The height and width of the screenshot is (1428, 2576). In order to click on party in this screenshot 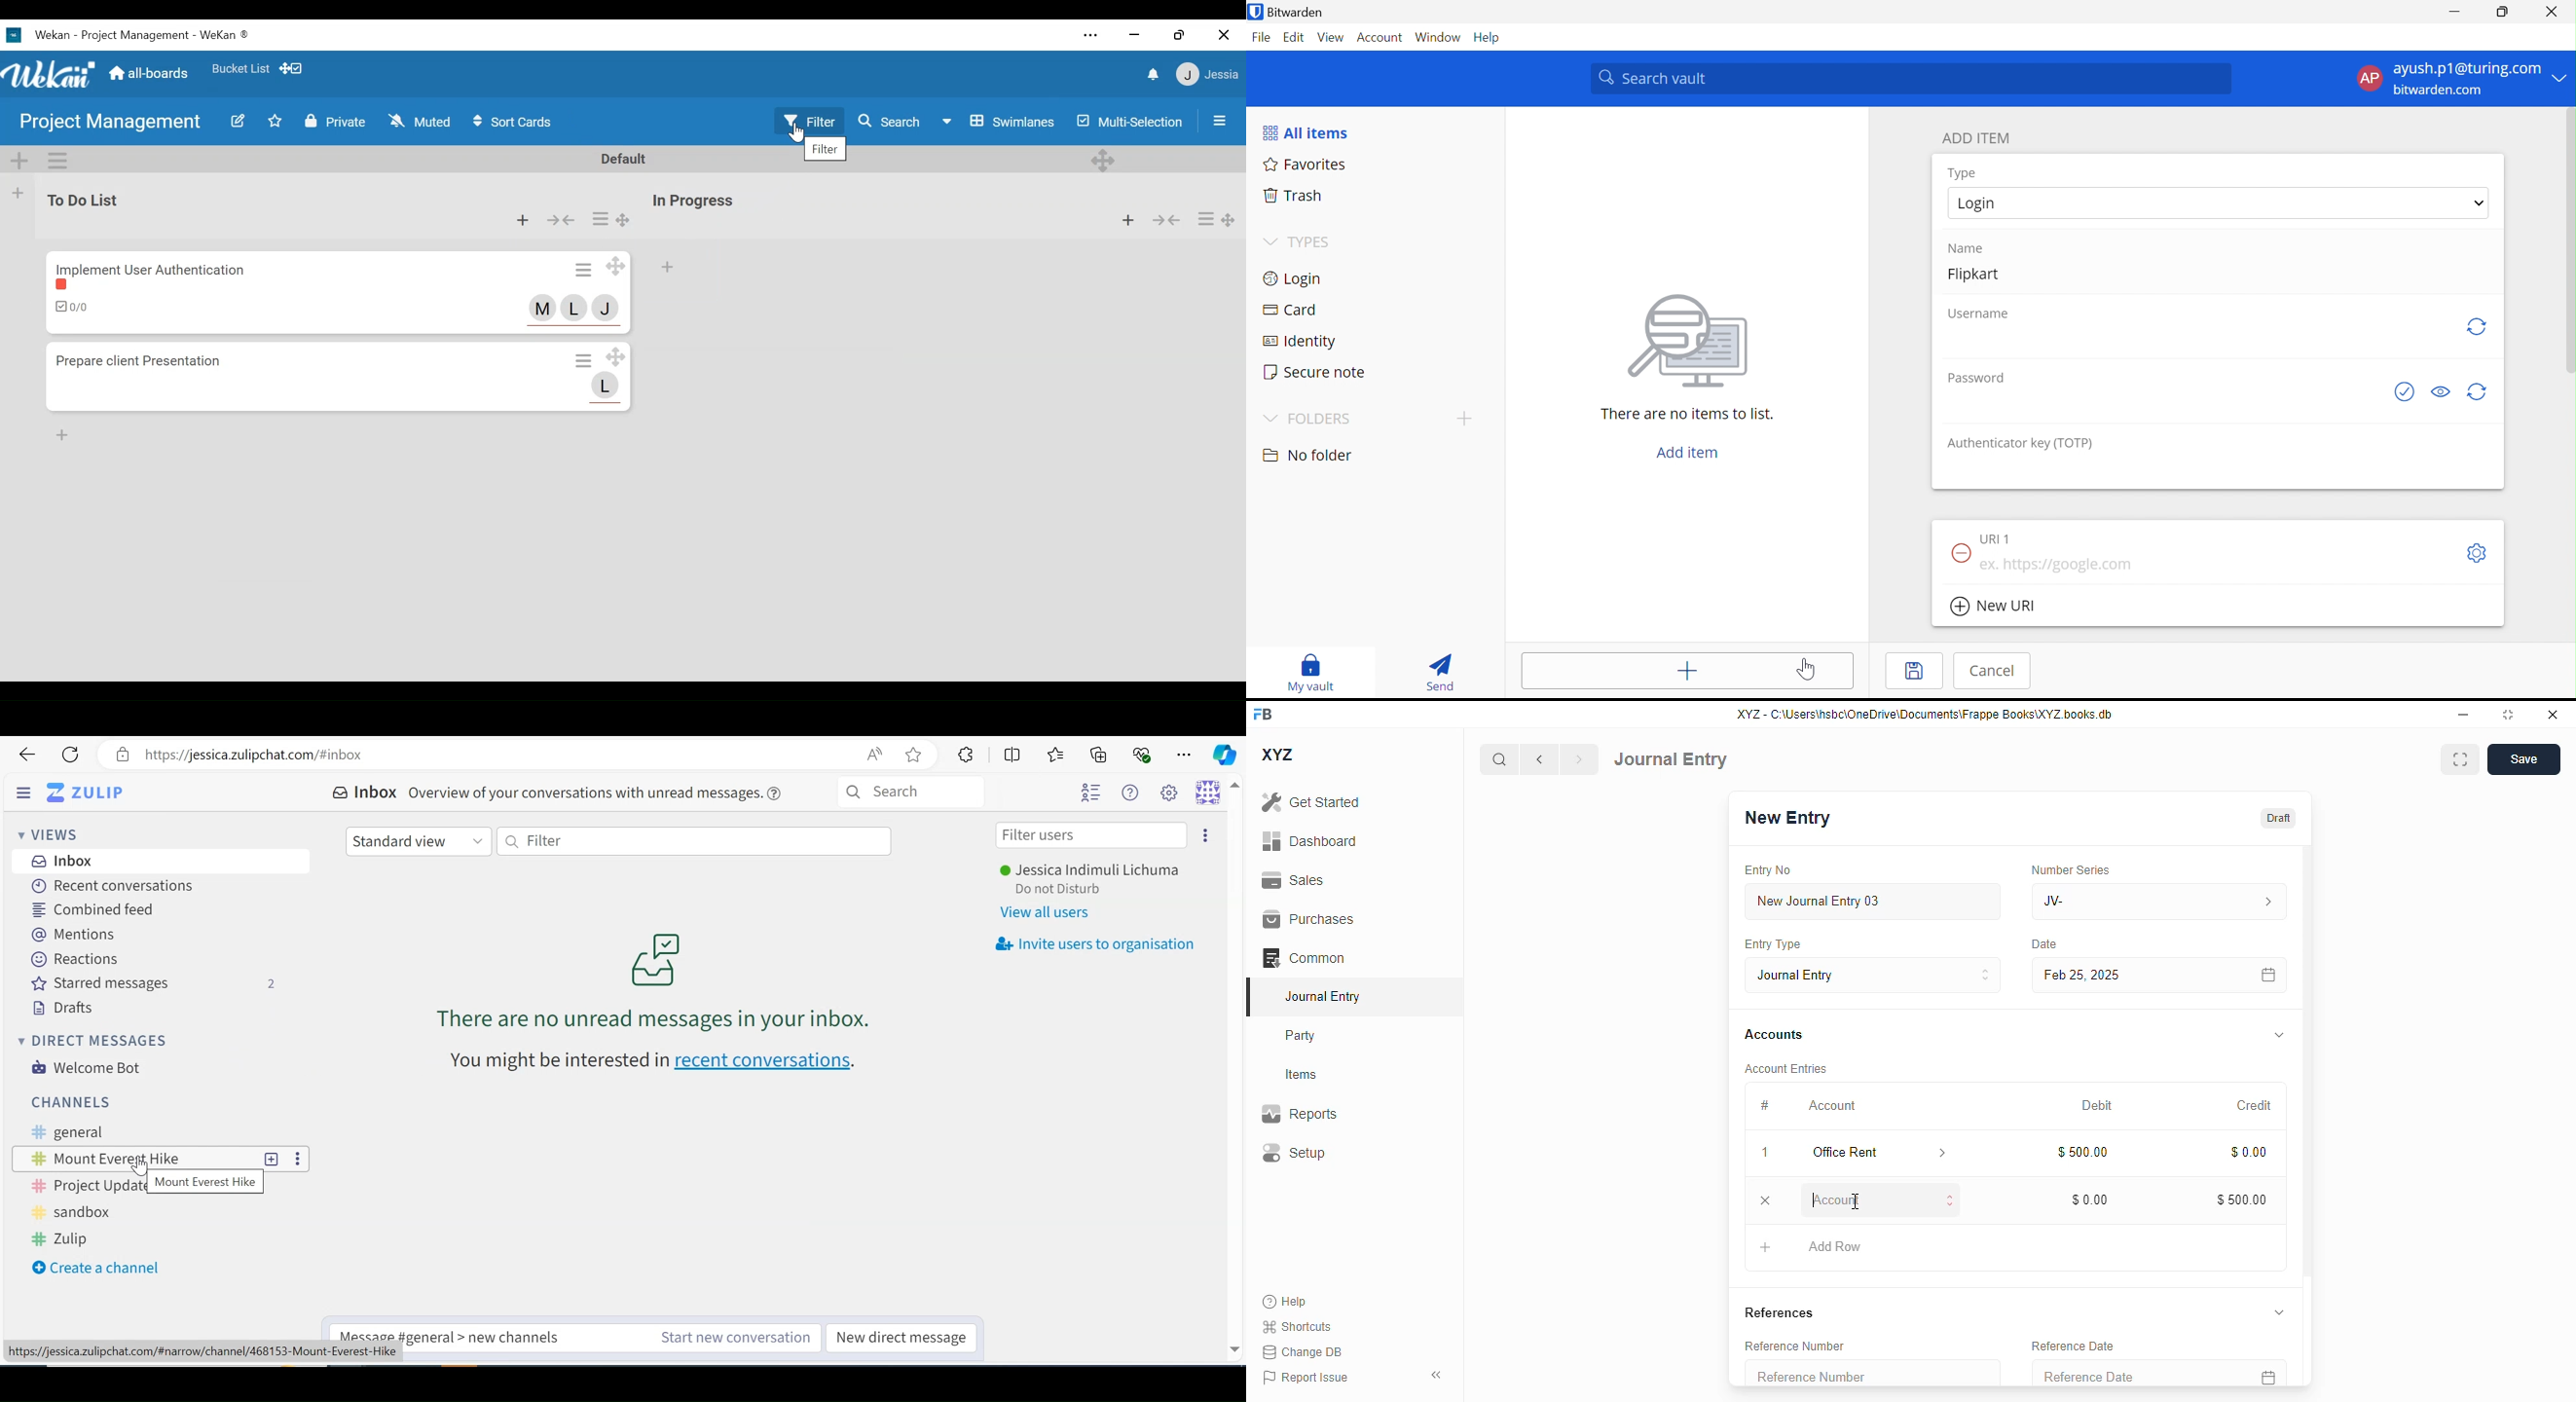, I will do `click(1301, 1036)`.